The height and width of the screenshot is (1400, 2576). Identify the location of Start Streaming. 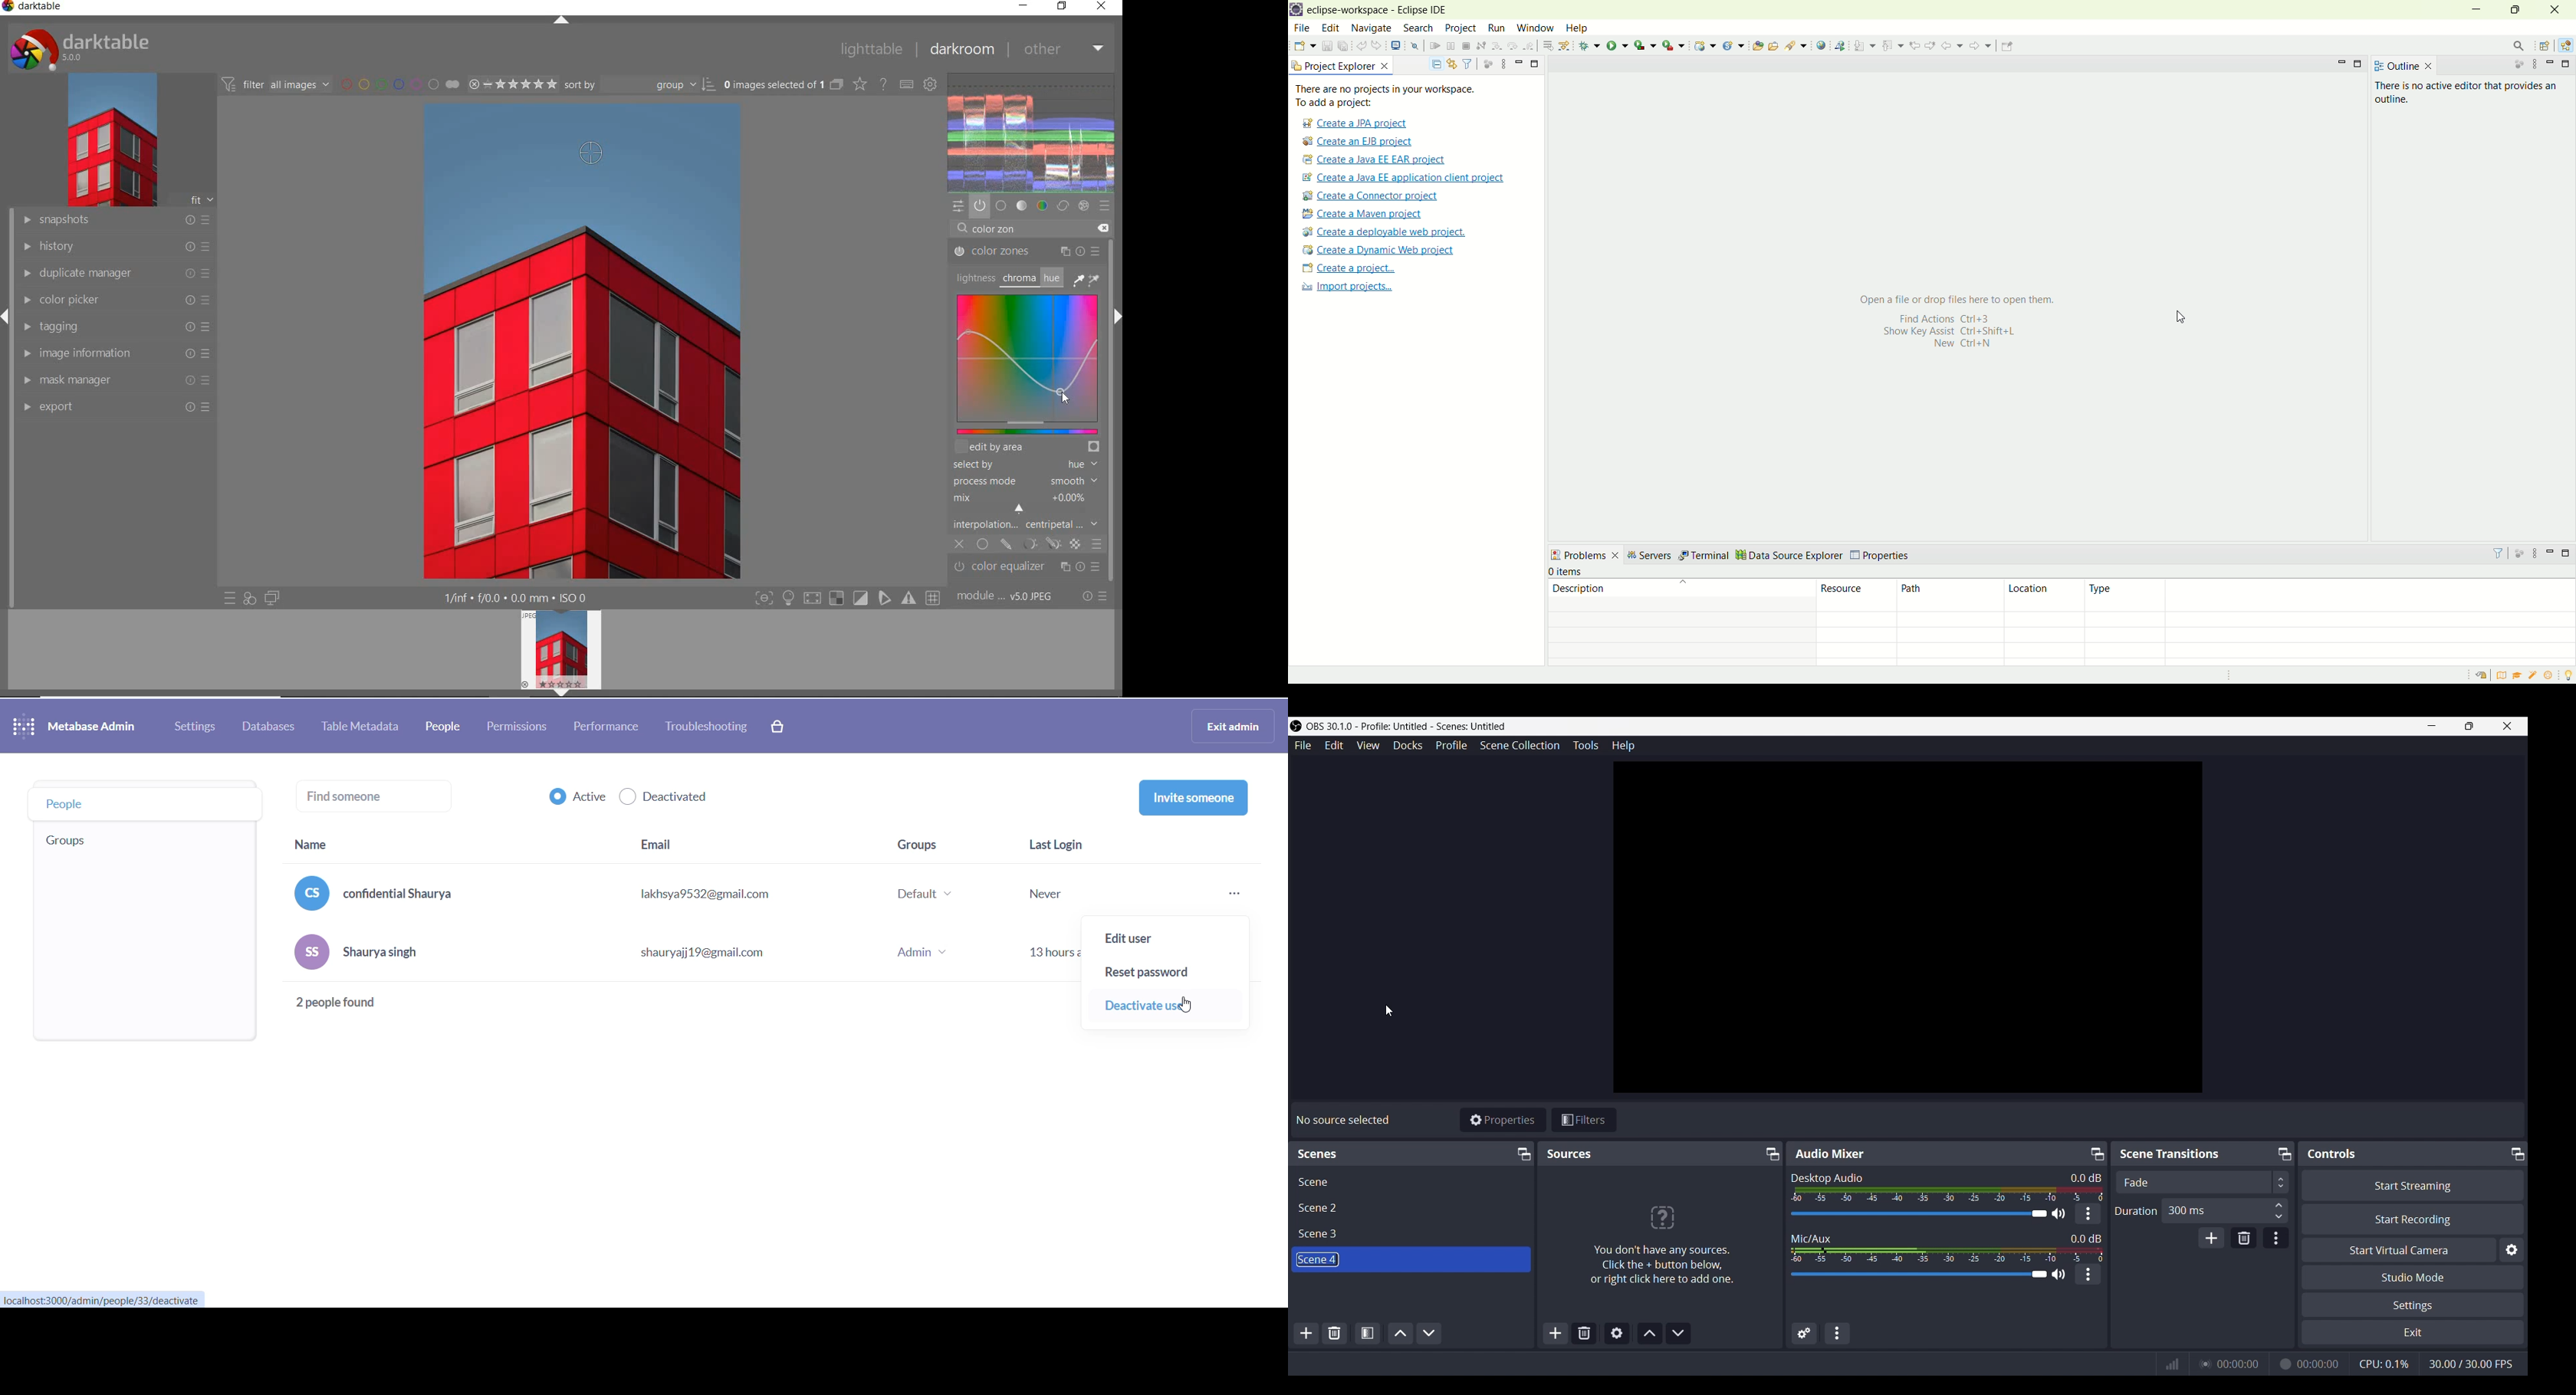
(2413, 1185).